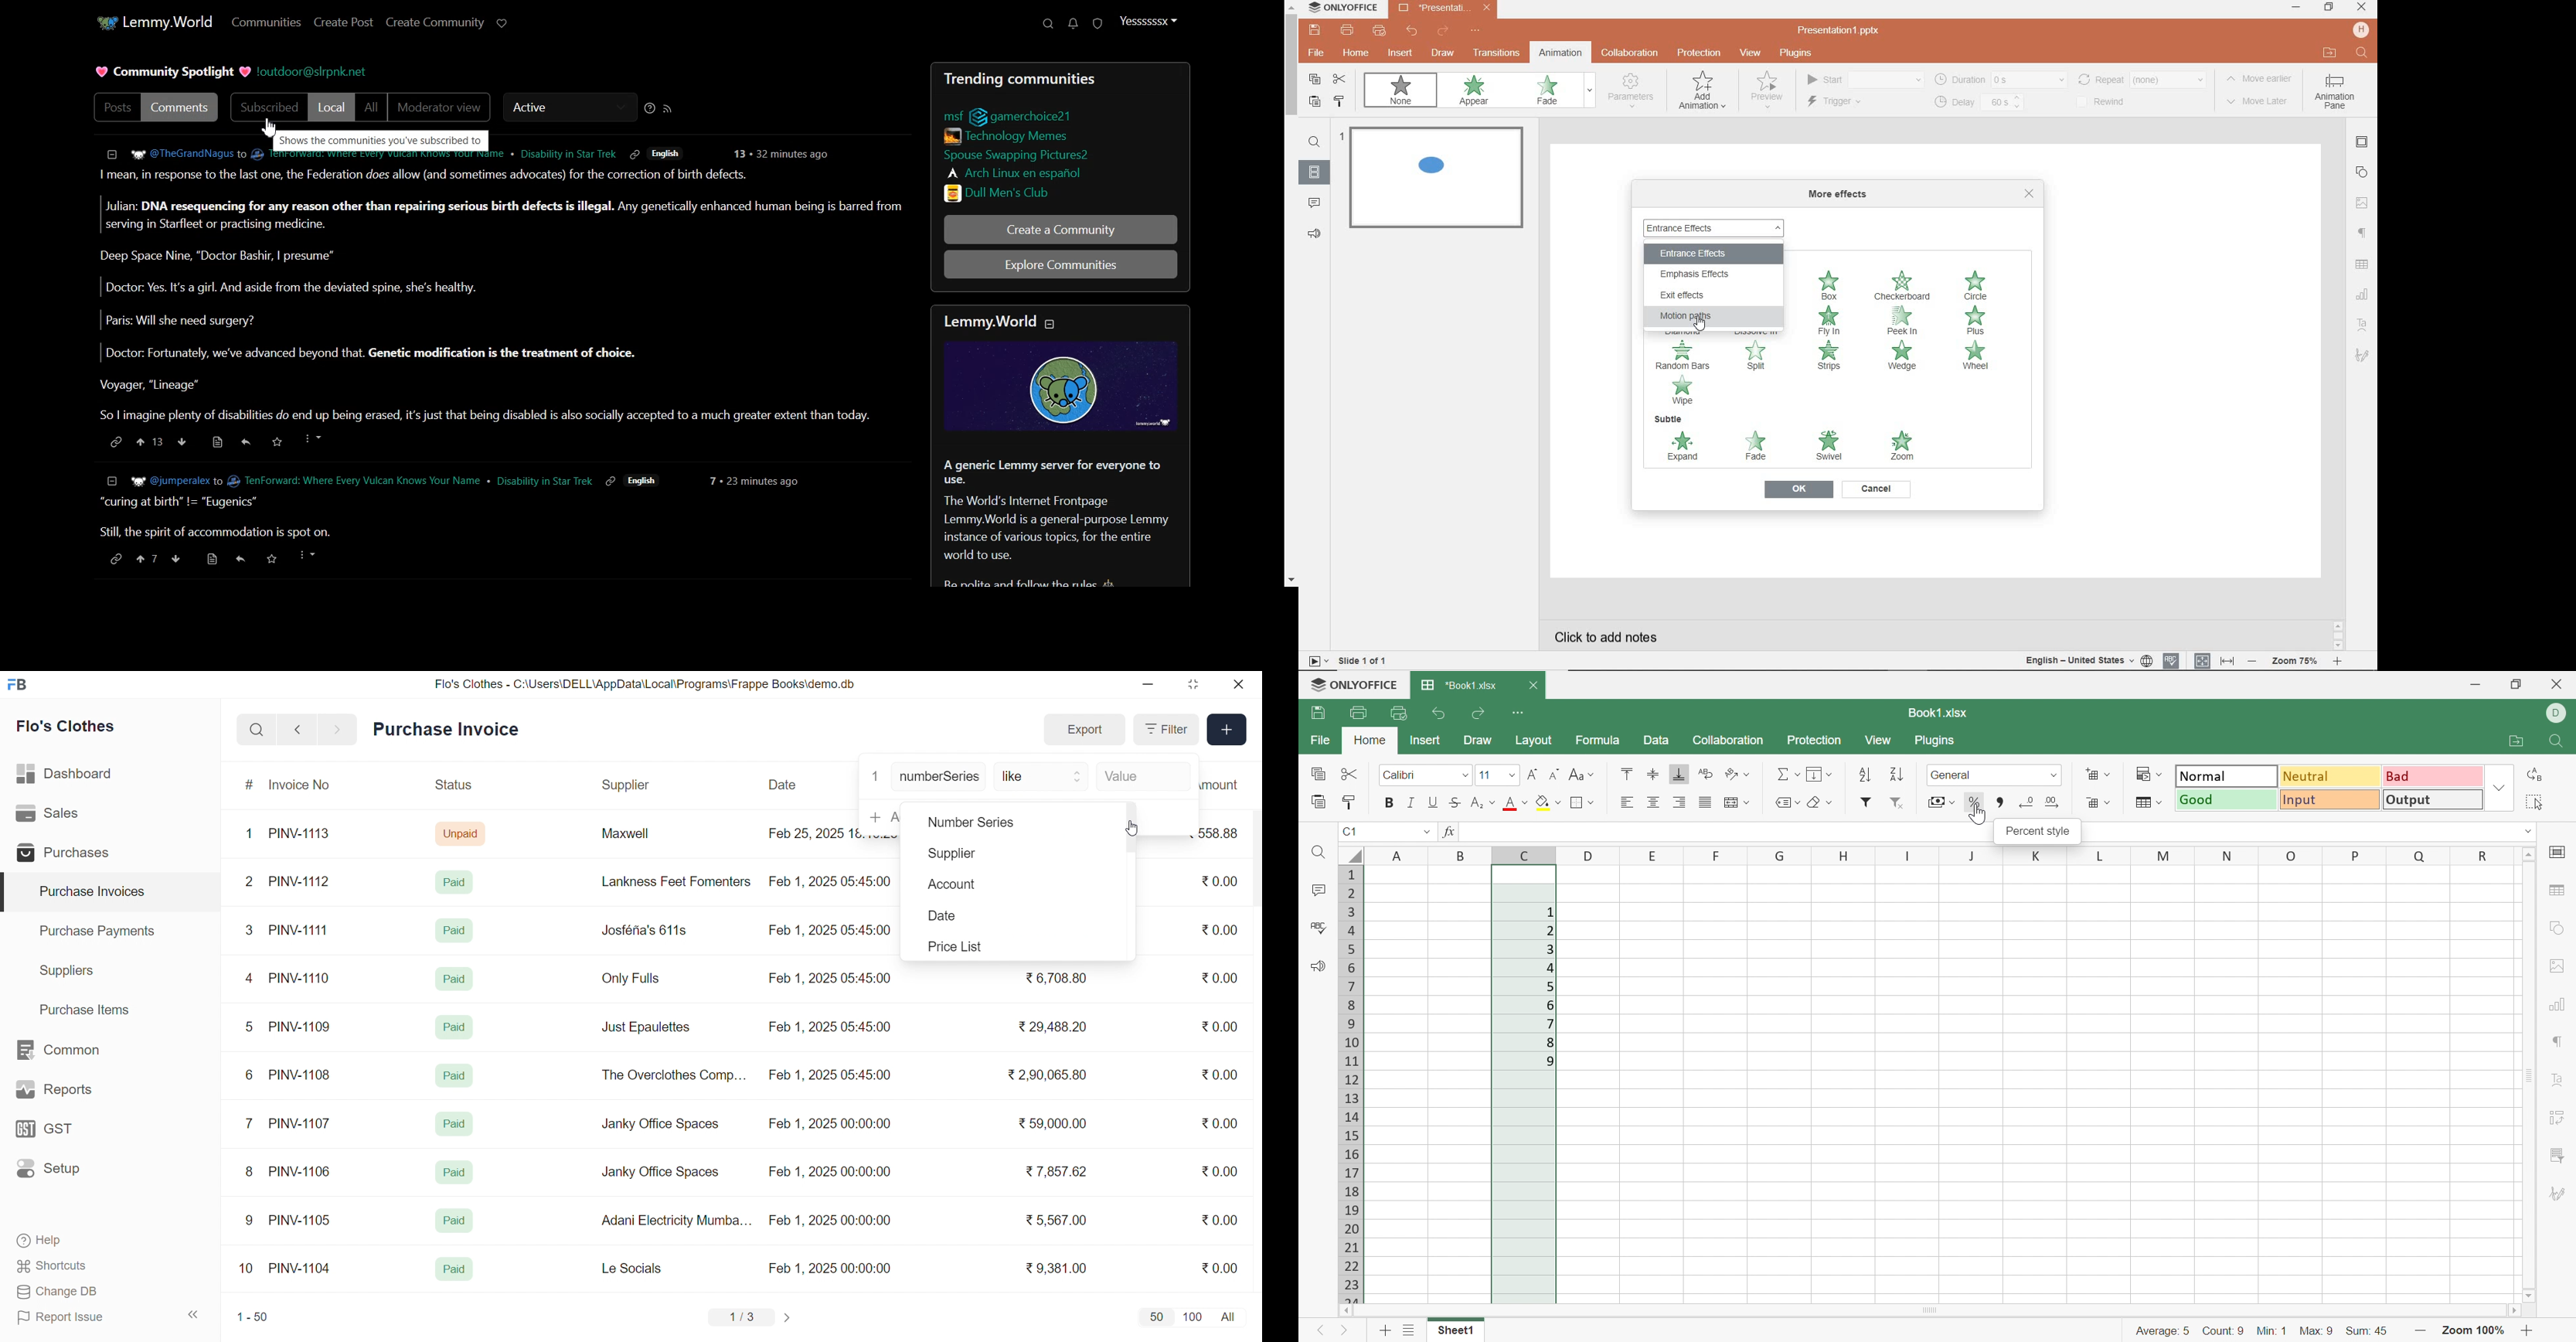 This screenshot has height=1344, width=2576. What do you see at coordinates (832, 979) in the screenshot?
I see `Feb 1, 2025 05:45:00` at bounding box center [832, 979].